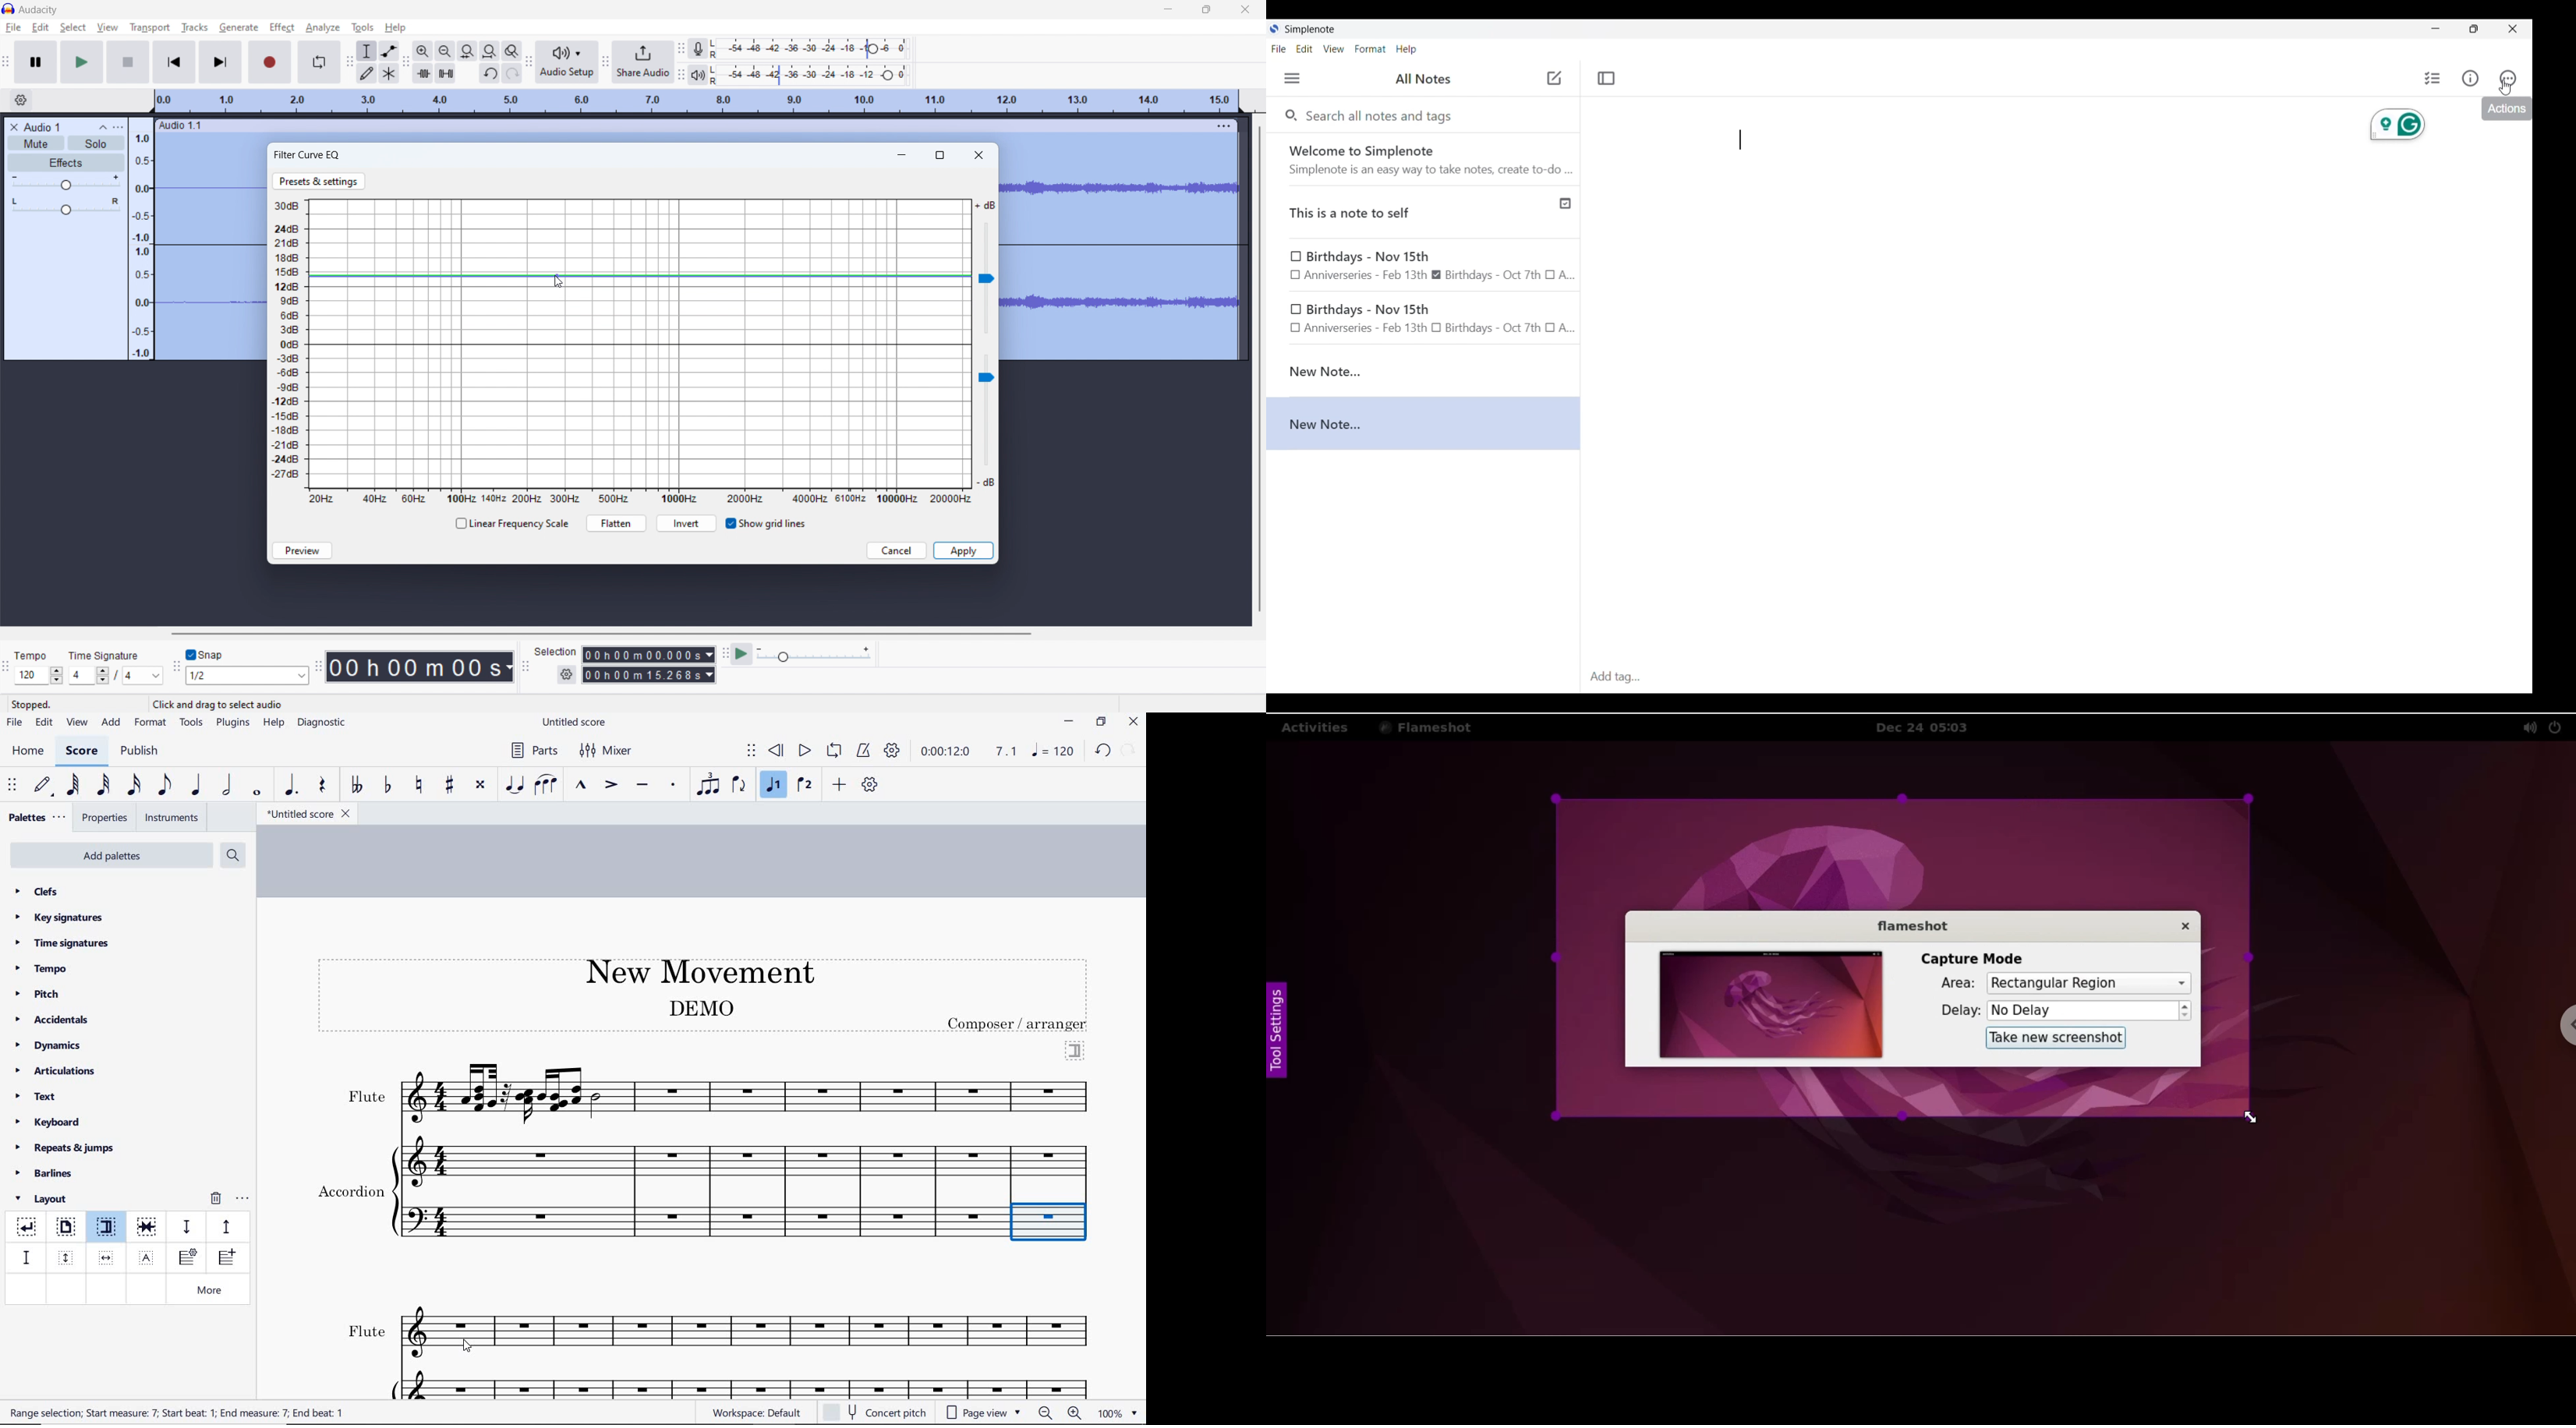 The width and height of the screenshot is (2576, 1428). I want to click on 00h00m15.268s(end time), so click(649, 675).